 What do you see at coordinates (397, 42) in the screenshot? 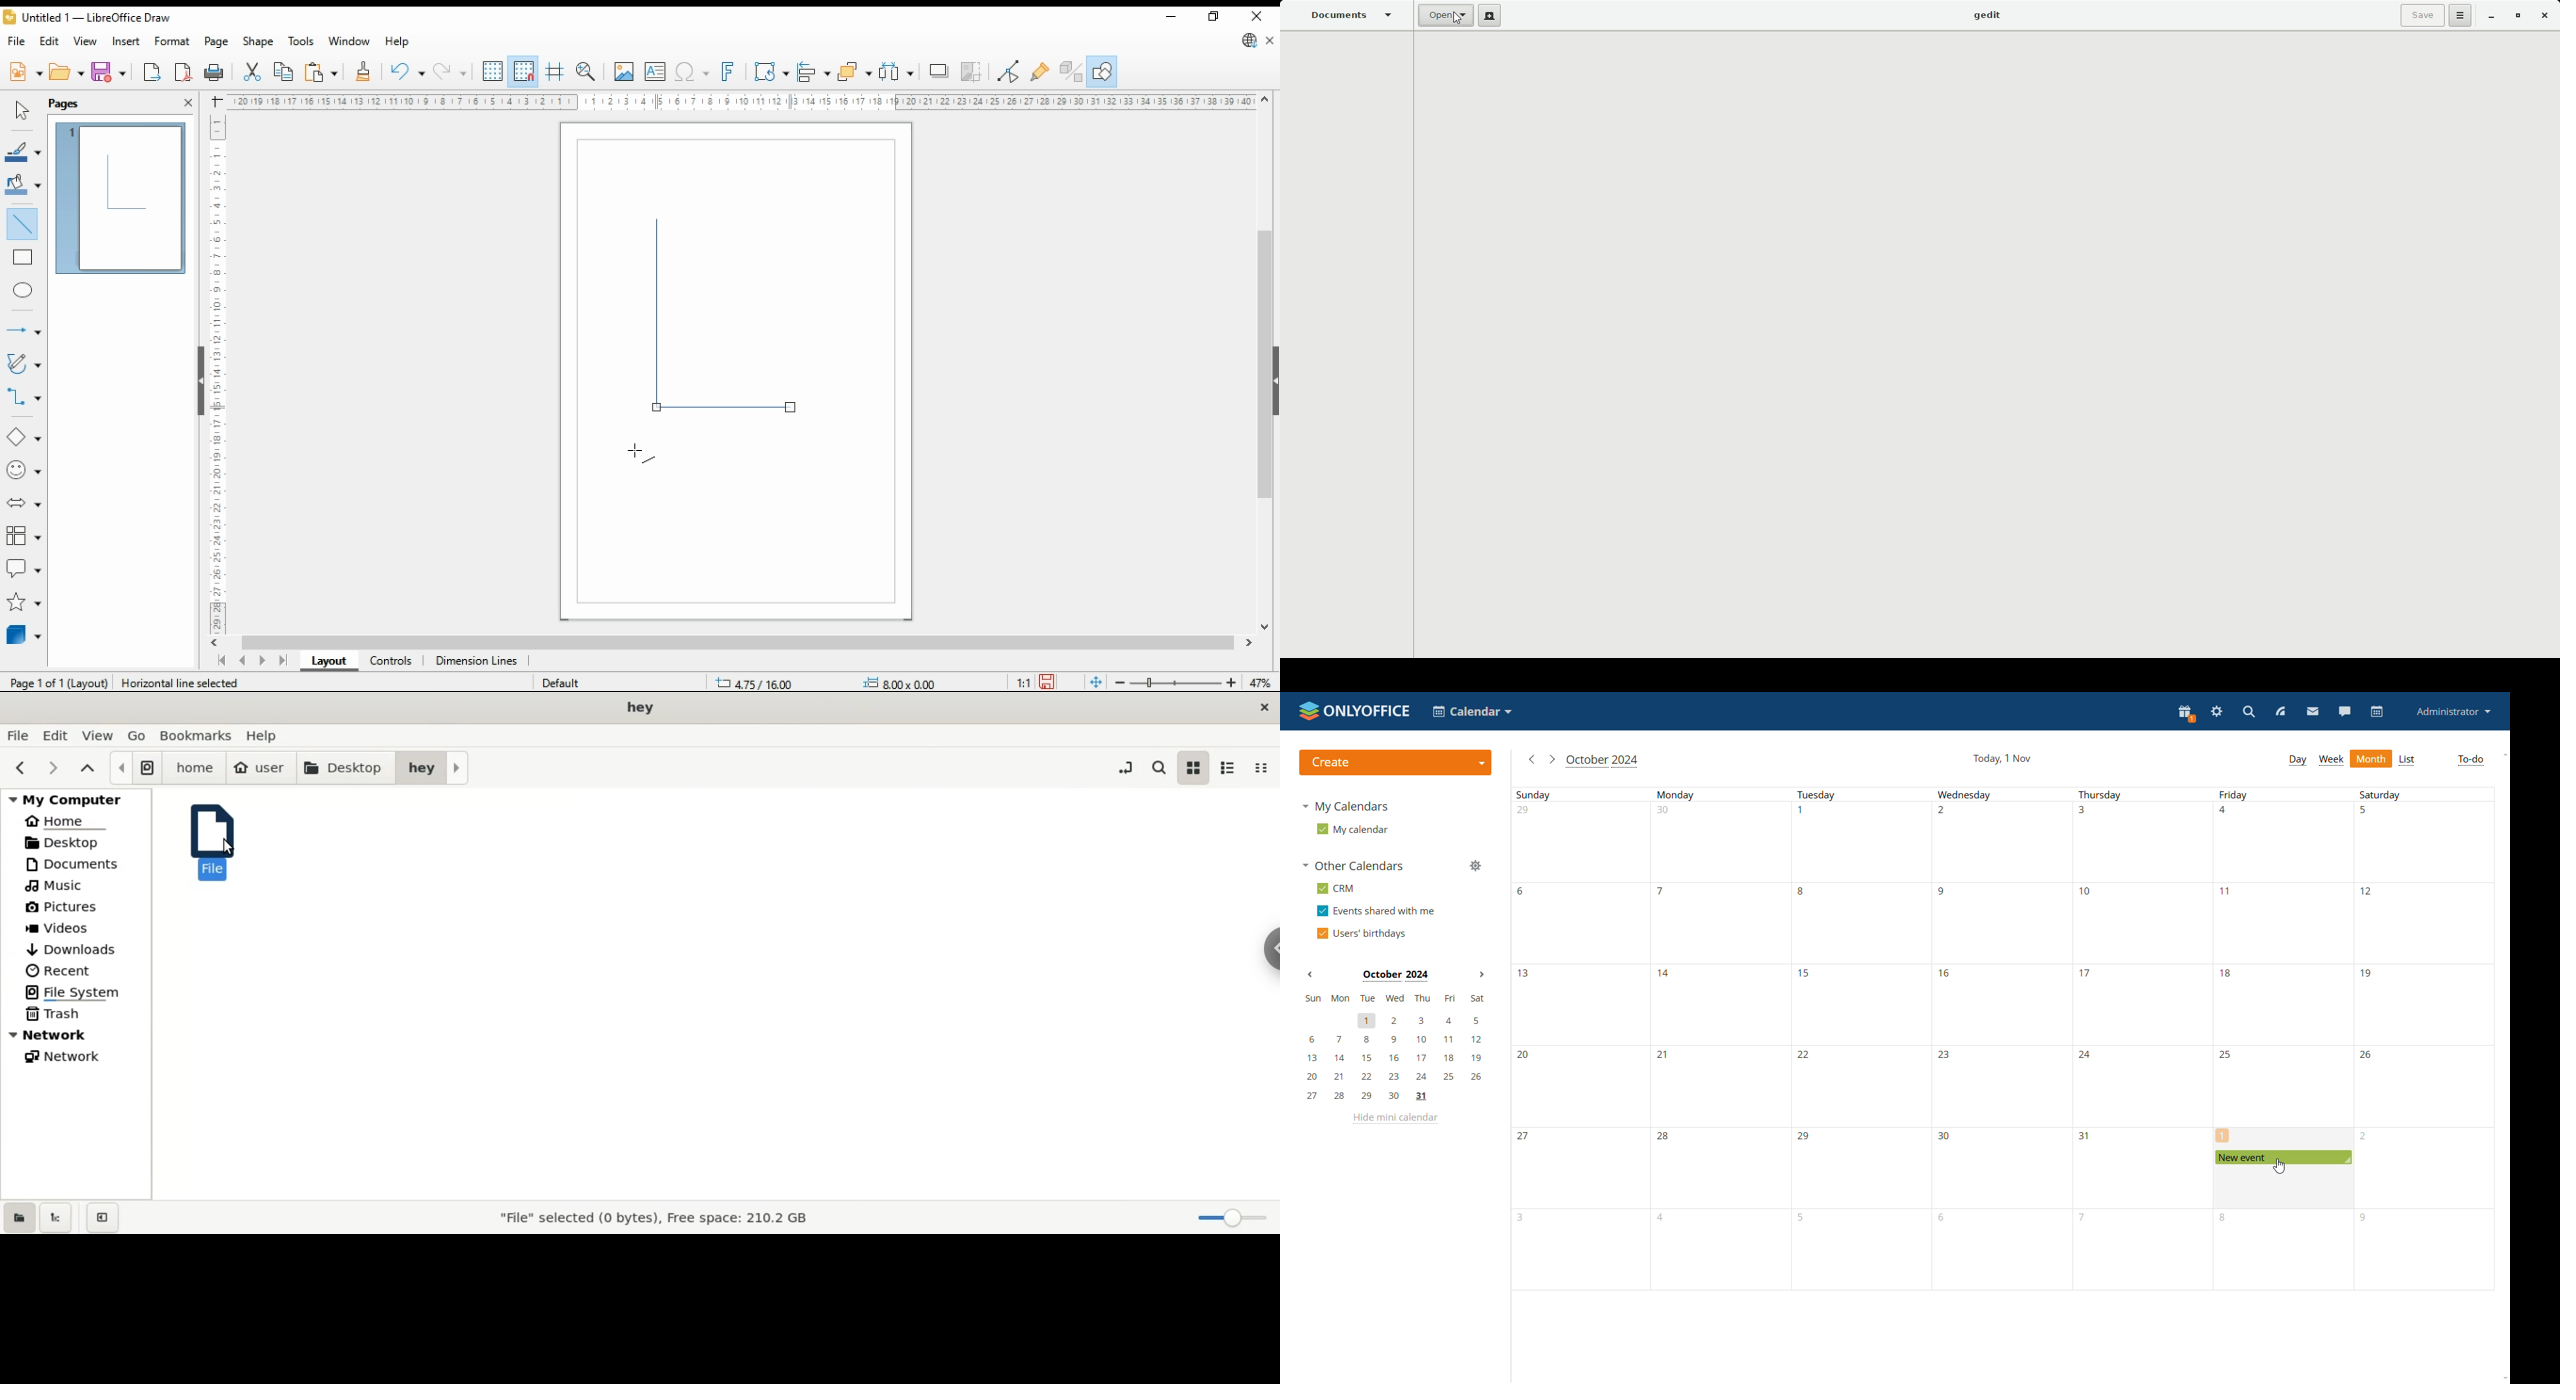
I see `help` at bounding box center [397, 42].